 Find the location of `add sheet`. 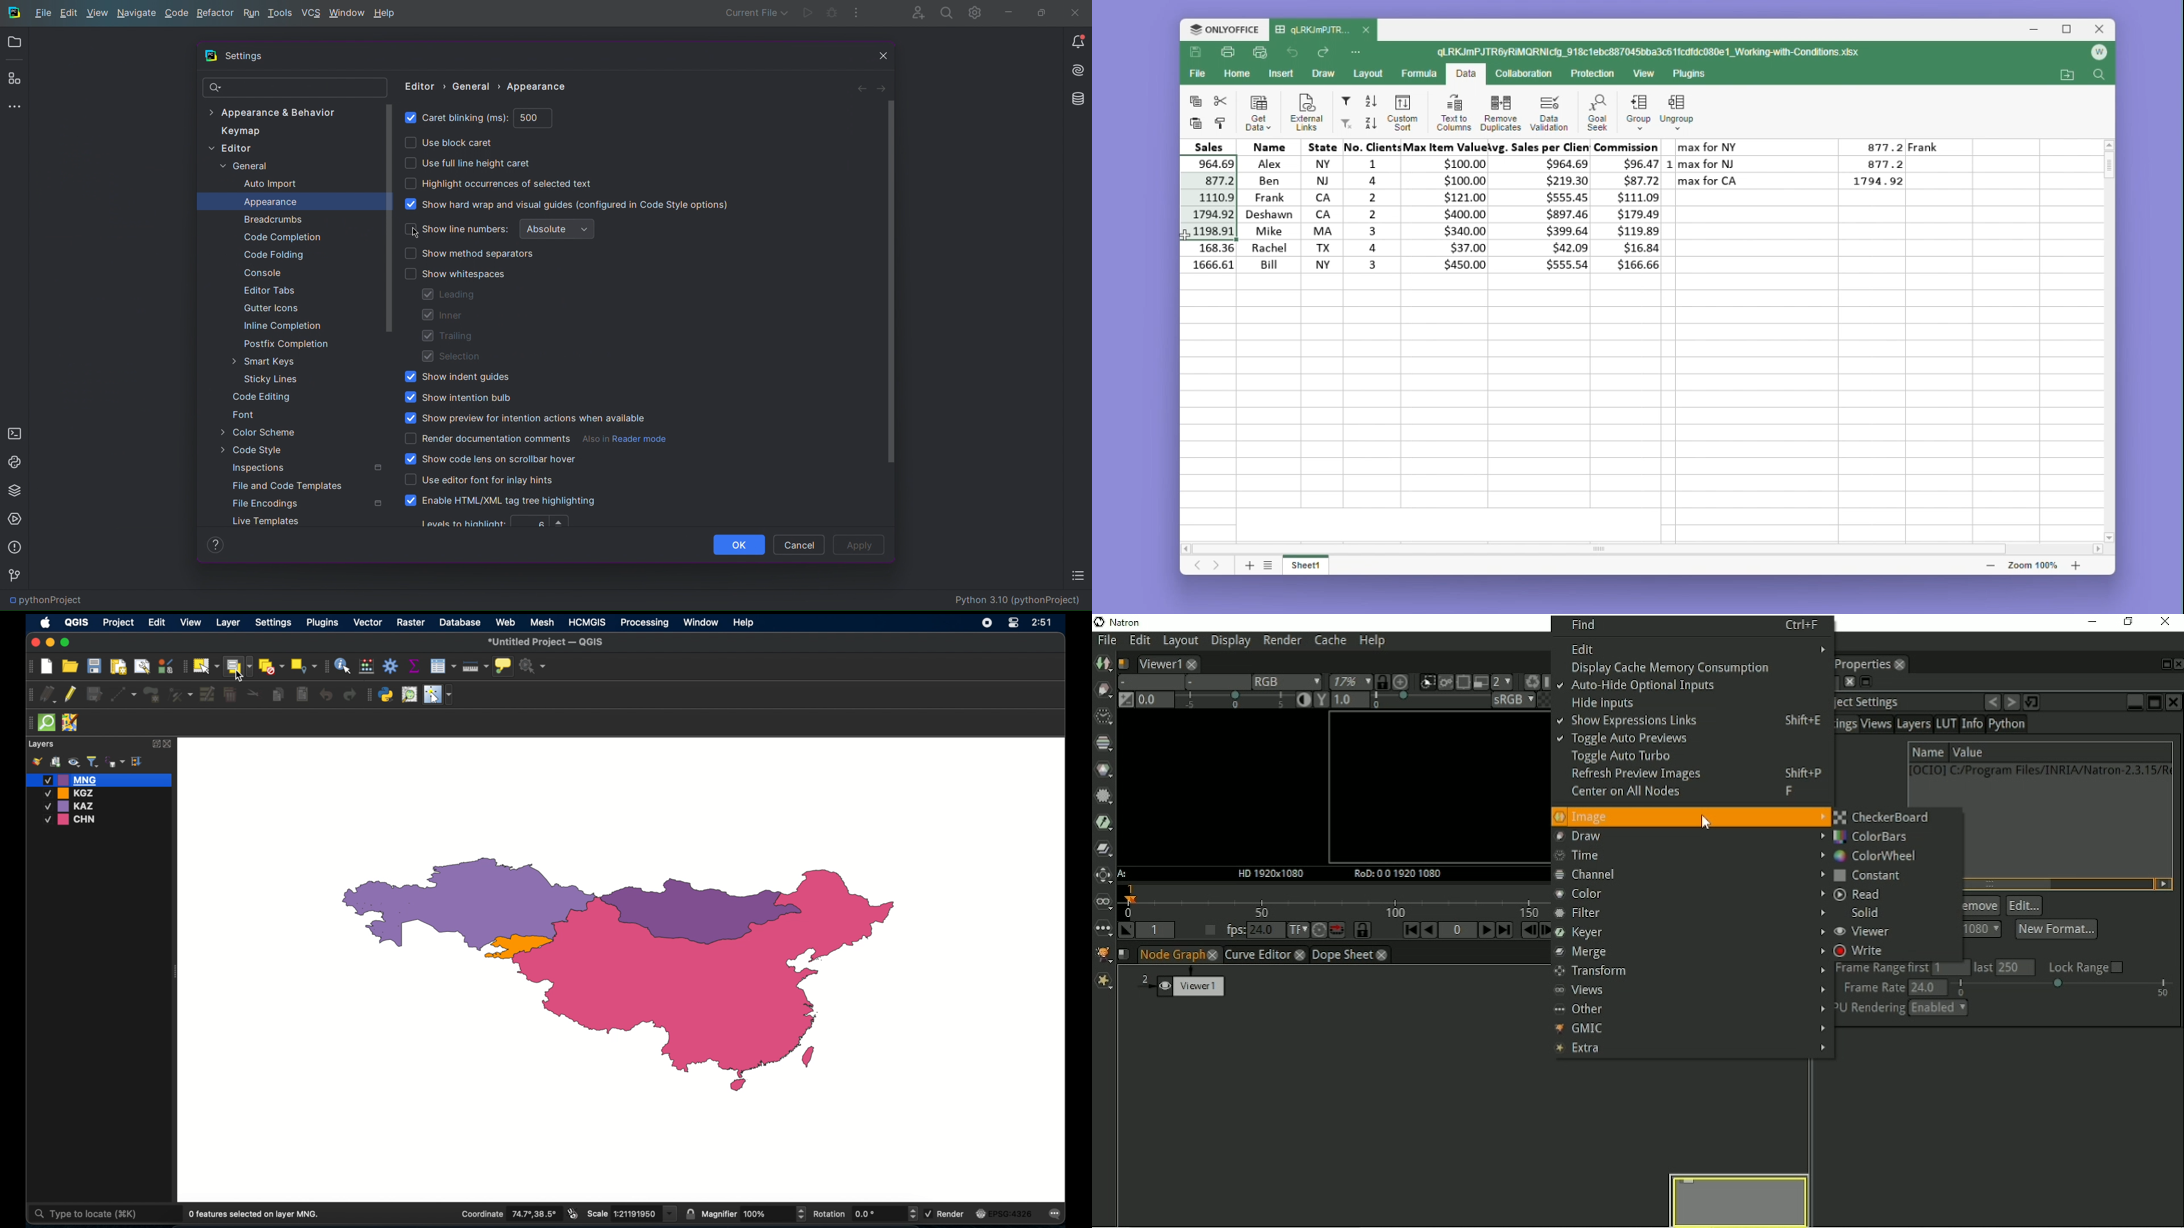

add sheet is located at coordinates (1248, 565).